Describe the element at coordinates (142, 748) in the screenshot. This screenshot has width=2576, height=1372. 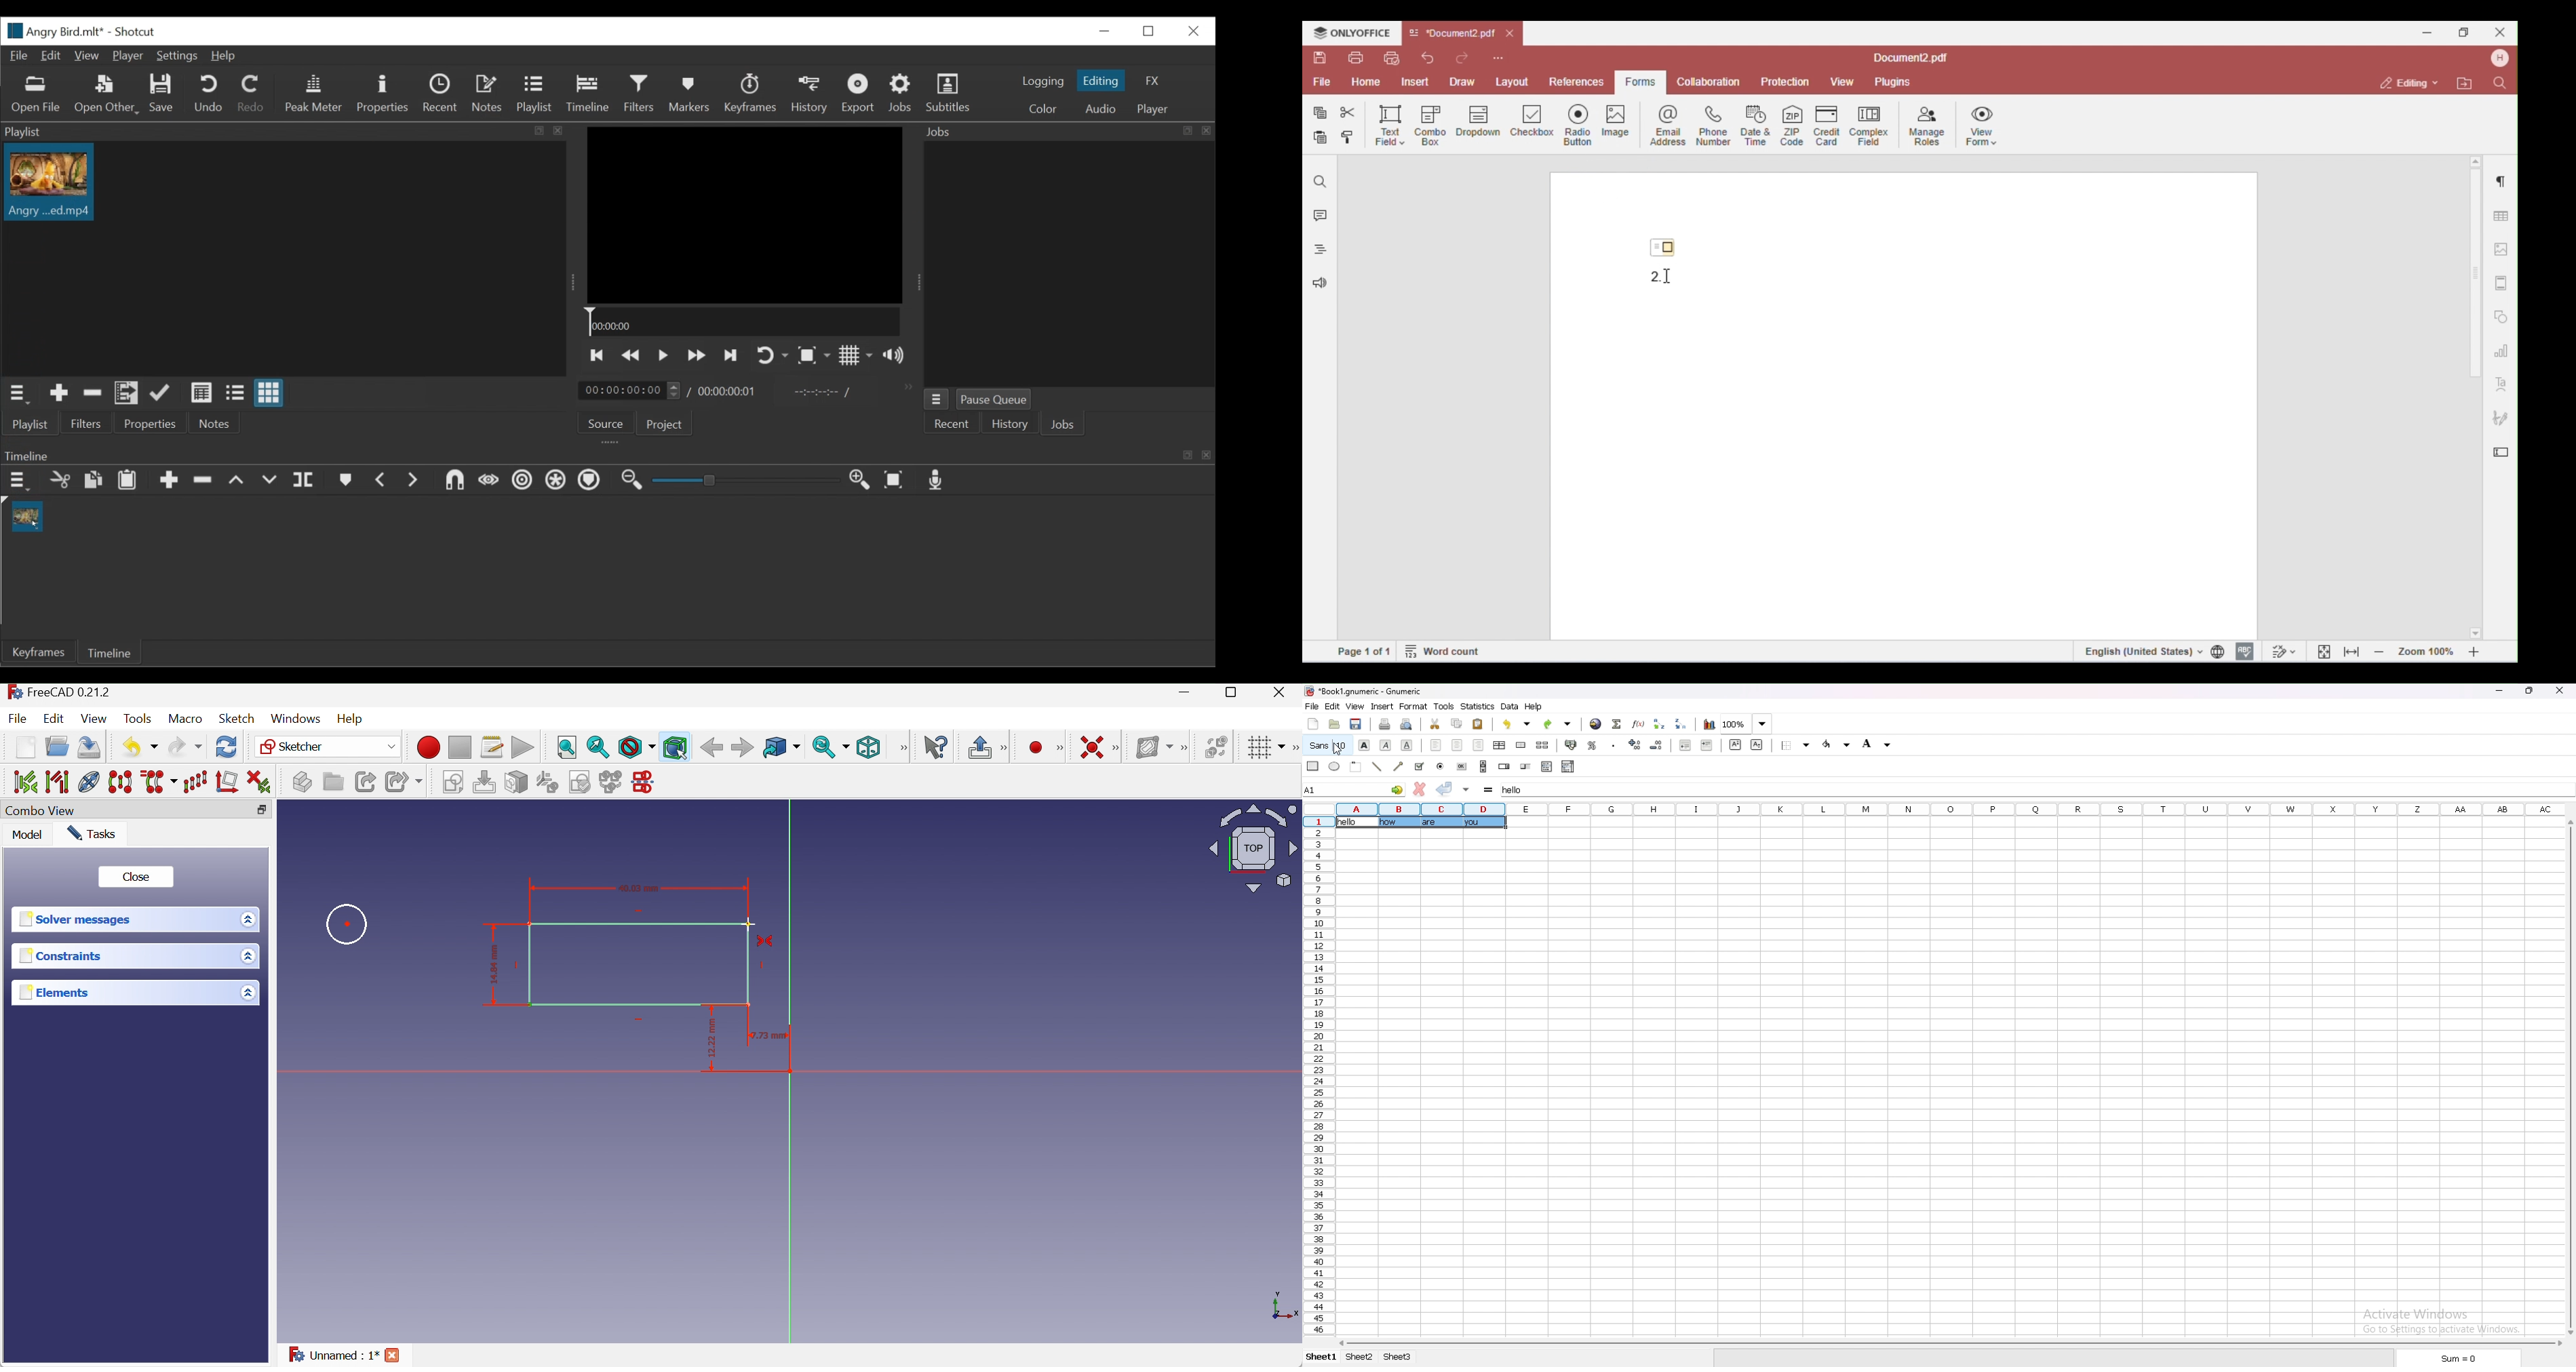
I see `Undo` at that location.